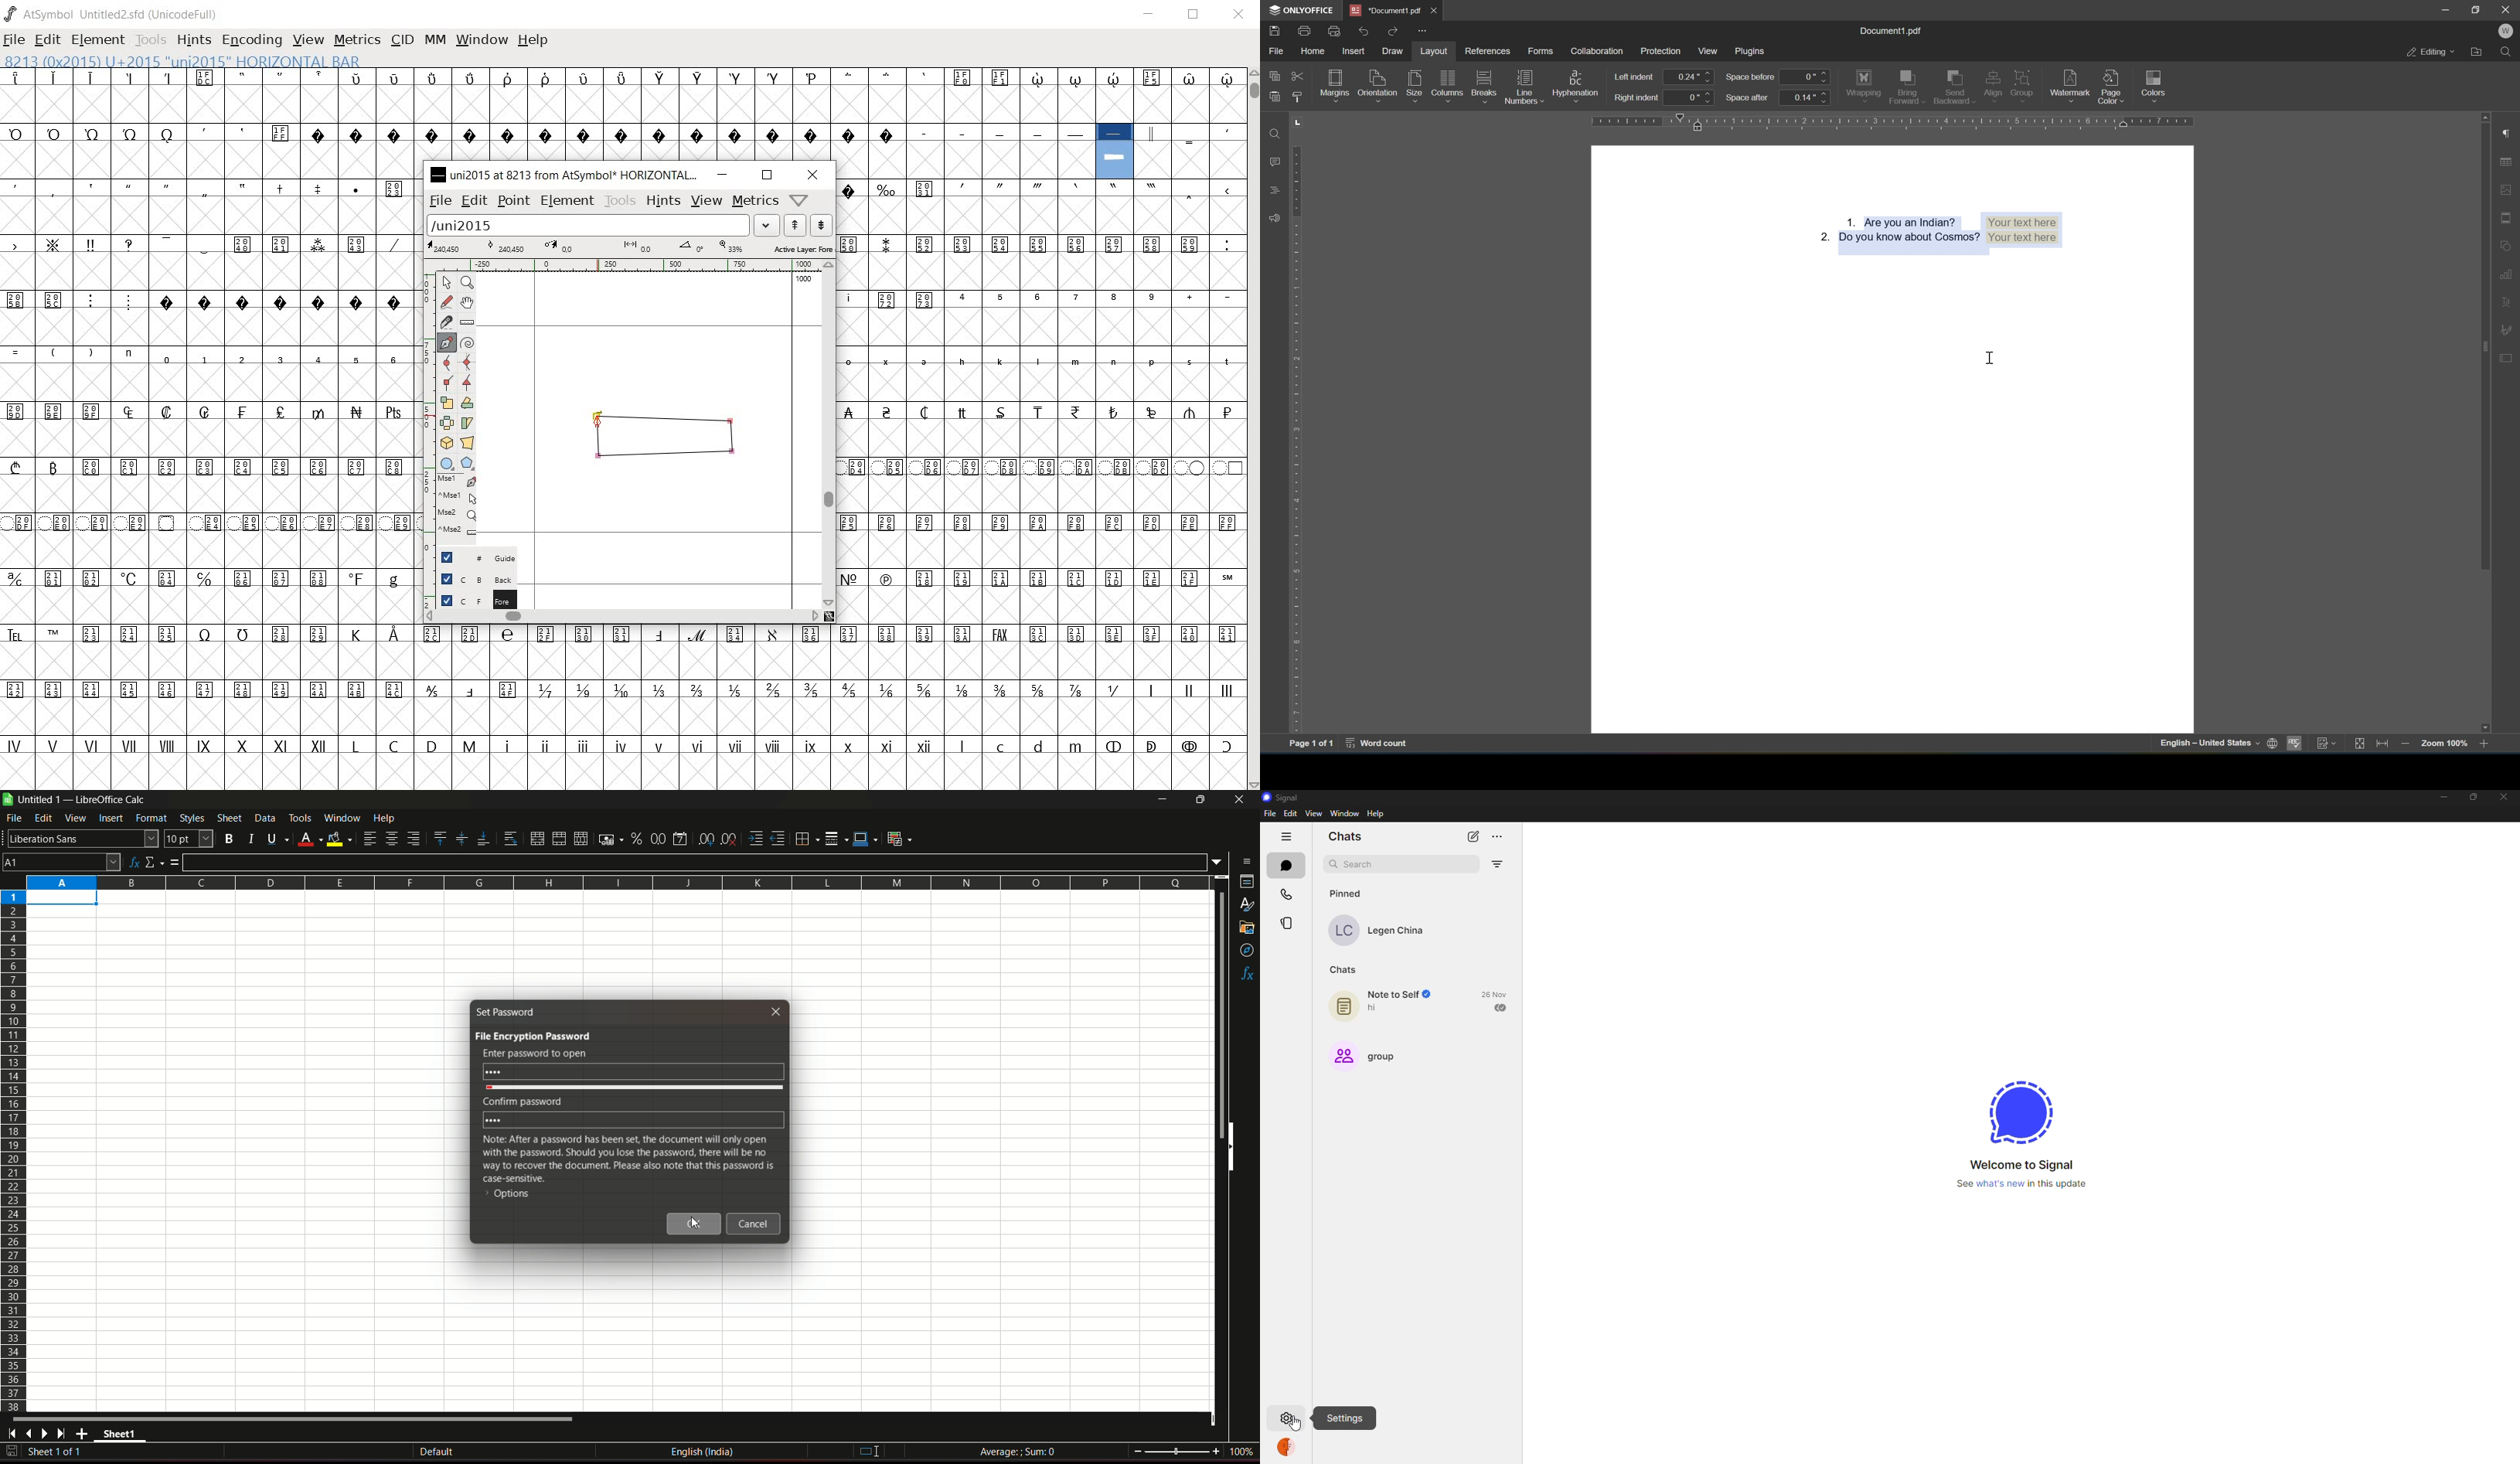 Image resolution: width=2520 pixels, height=1484 pixels. Describe the element at coordinates (81, 839) in the screenshot. I see `font styles` at that location.